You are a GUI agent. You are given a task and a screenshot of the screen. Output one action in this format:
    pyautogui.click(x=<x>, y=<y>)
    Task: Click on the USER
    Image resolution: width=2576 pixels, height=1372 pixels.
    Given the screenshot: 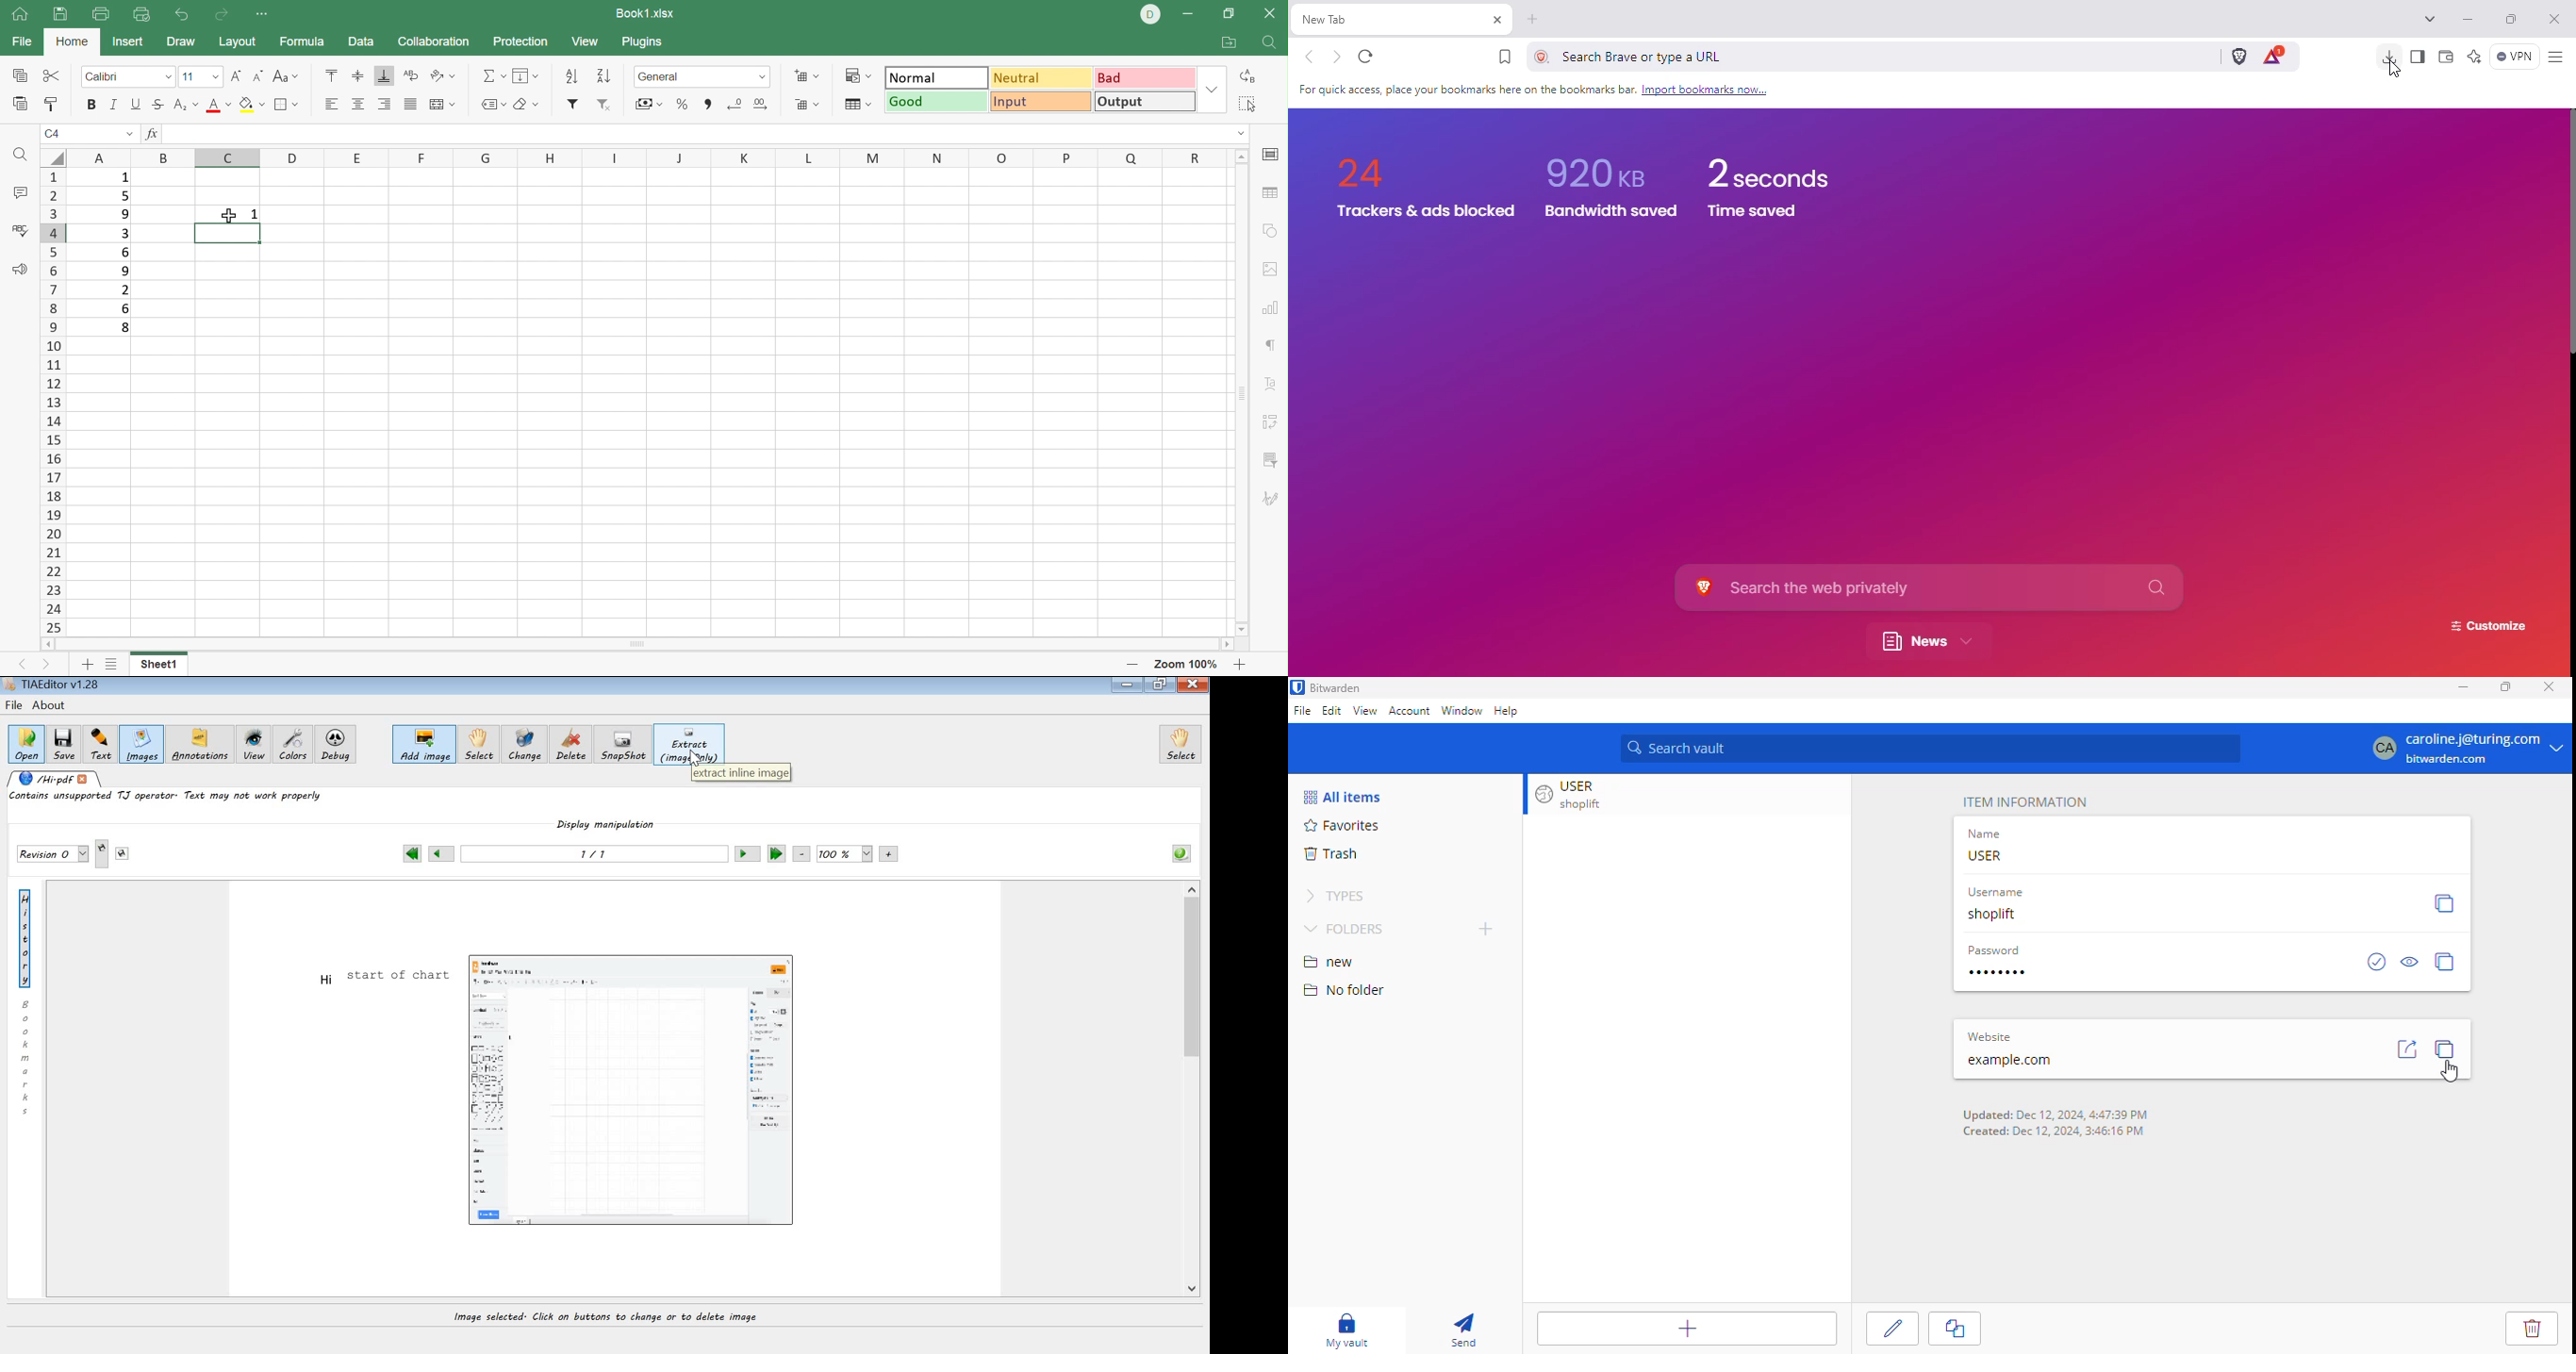 What is the action you would take?
    pyautogui.click(x=1984, y=855)
    